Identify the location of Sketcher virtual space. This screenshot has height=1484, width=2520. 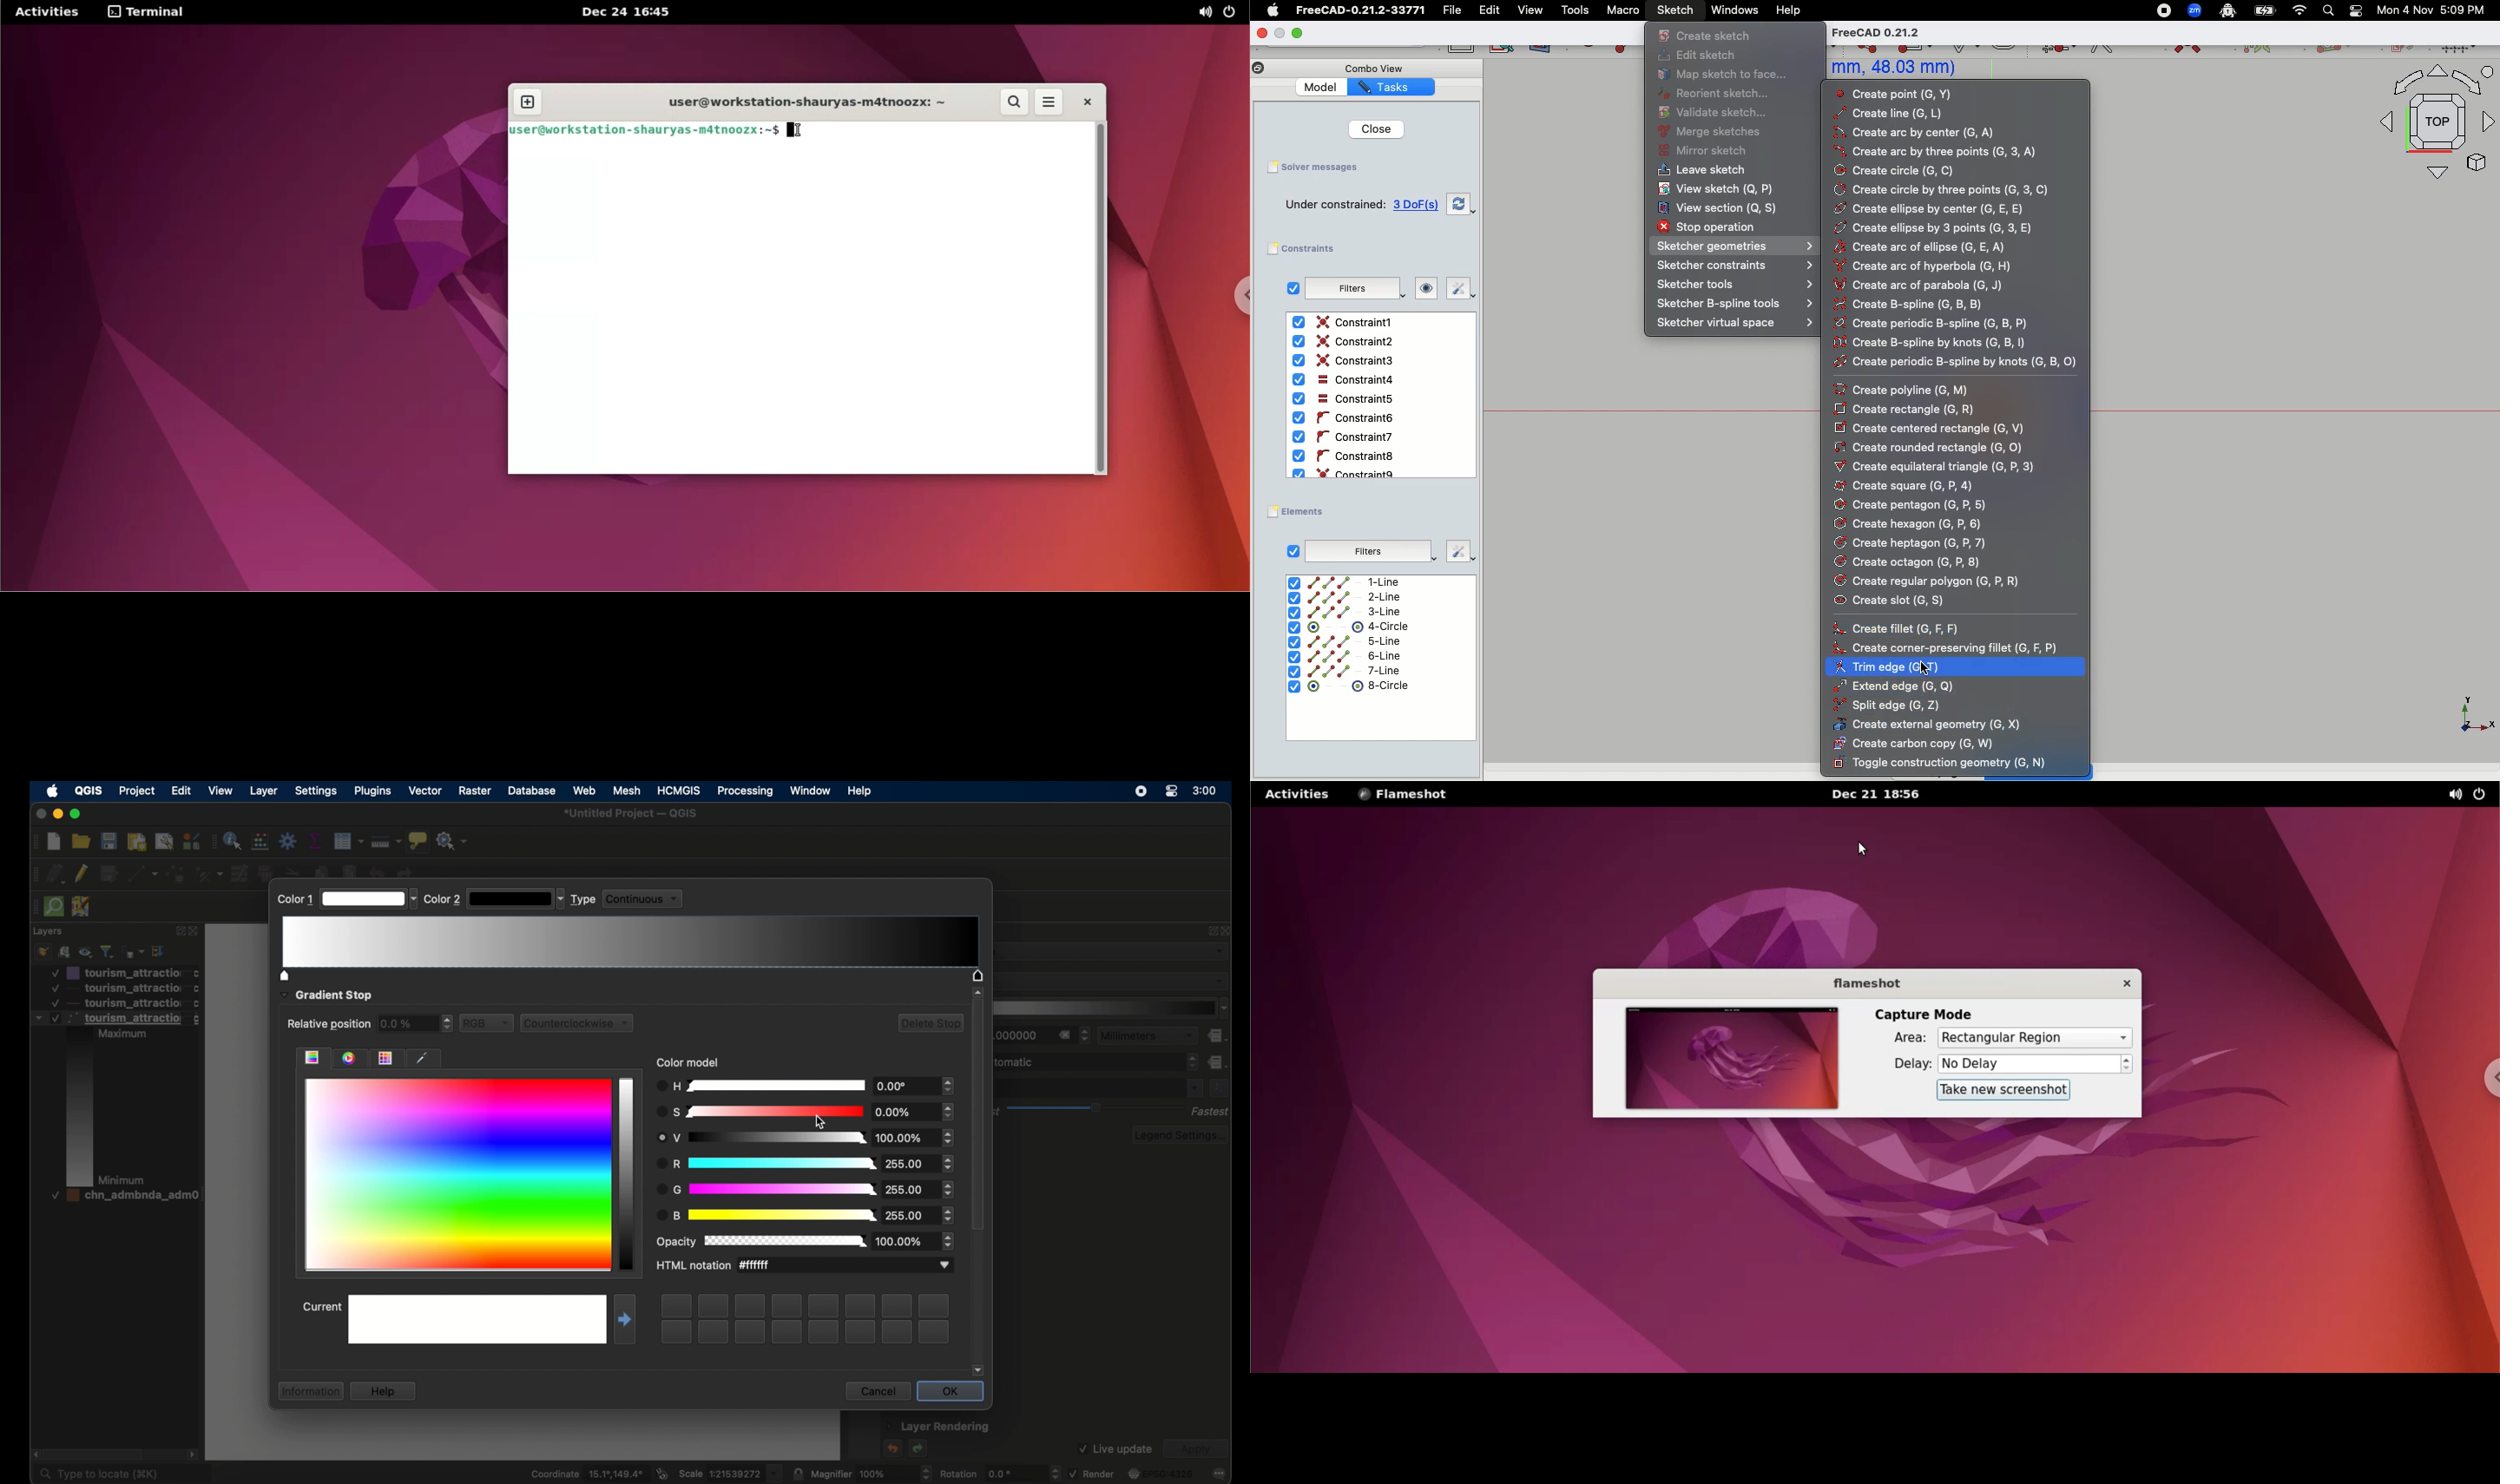
(1734, 323).